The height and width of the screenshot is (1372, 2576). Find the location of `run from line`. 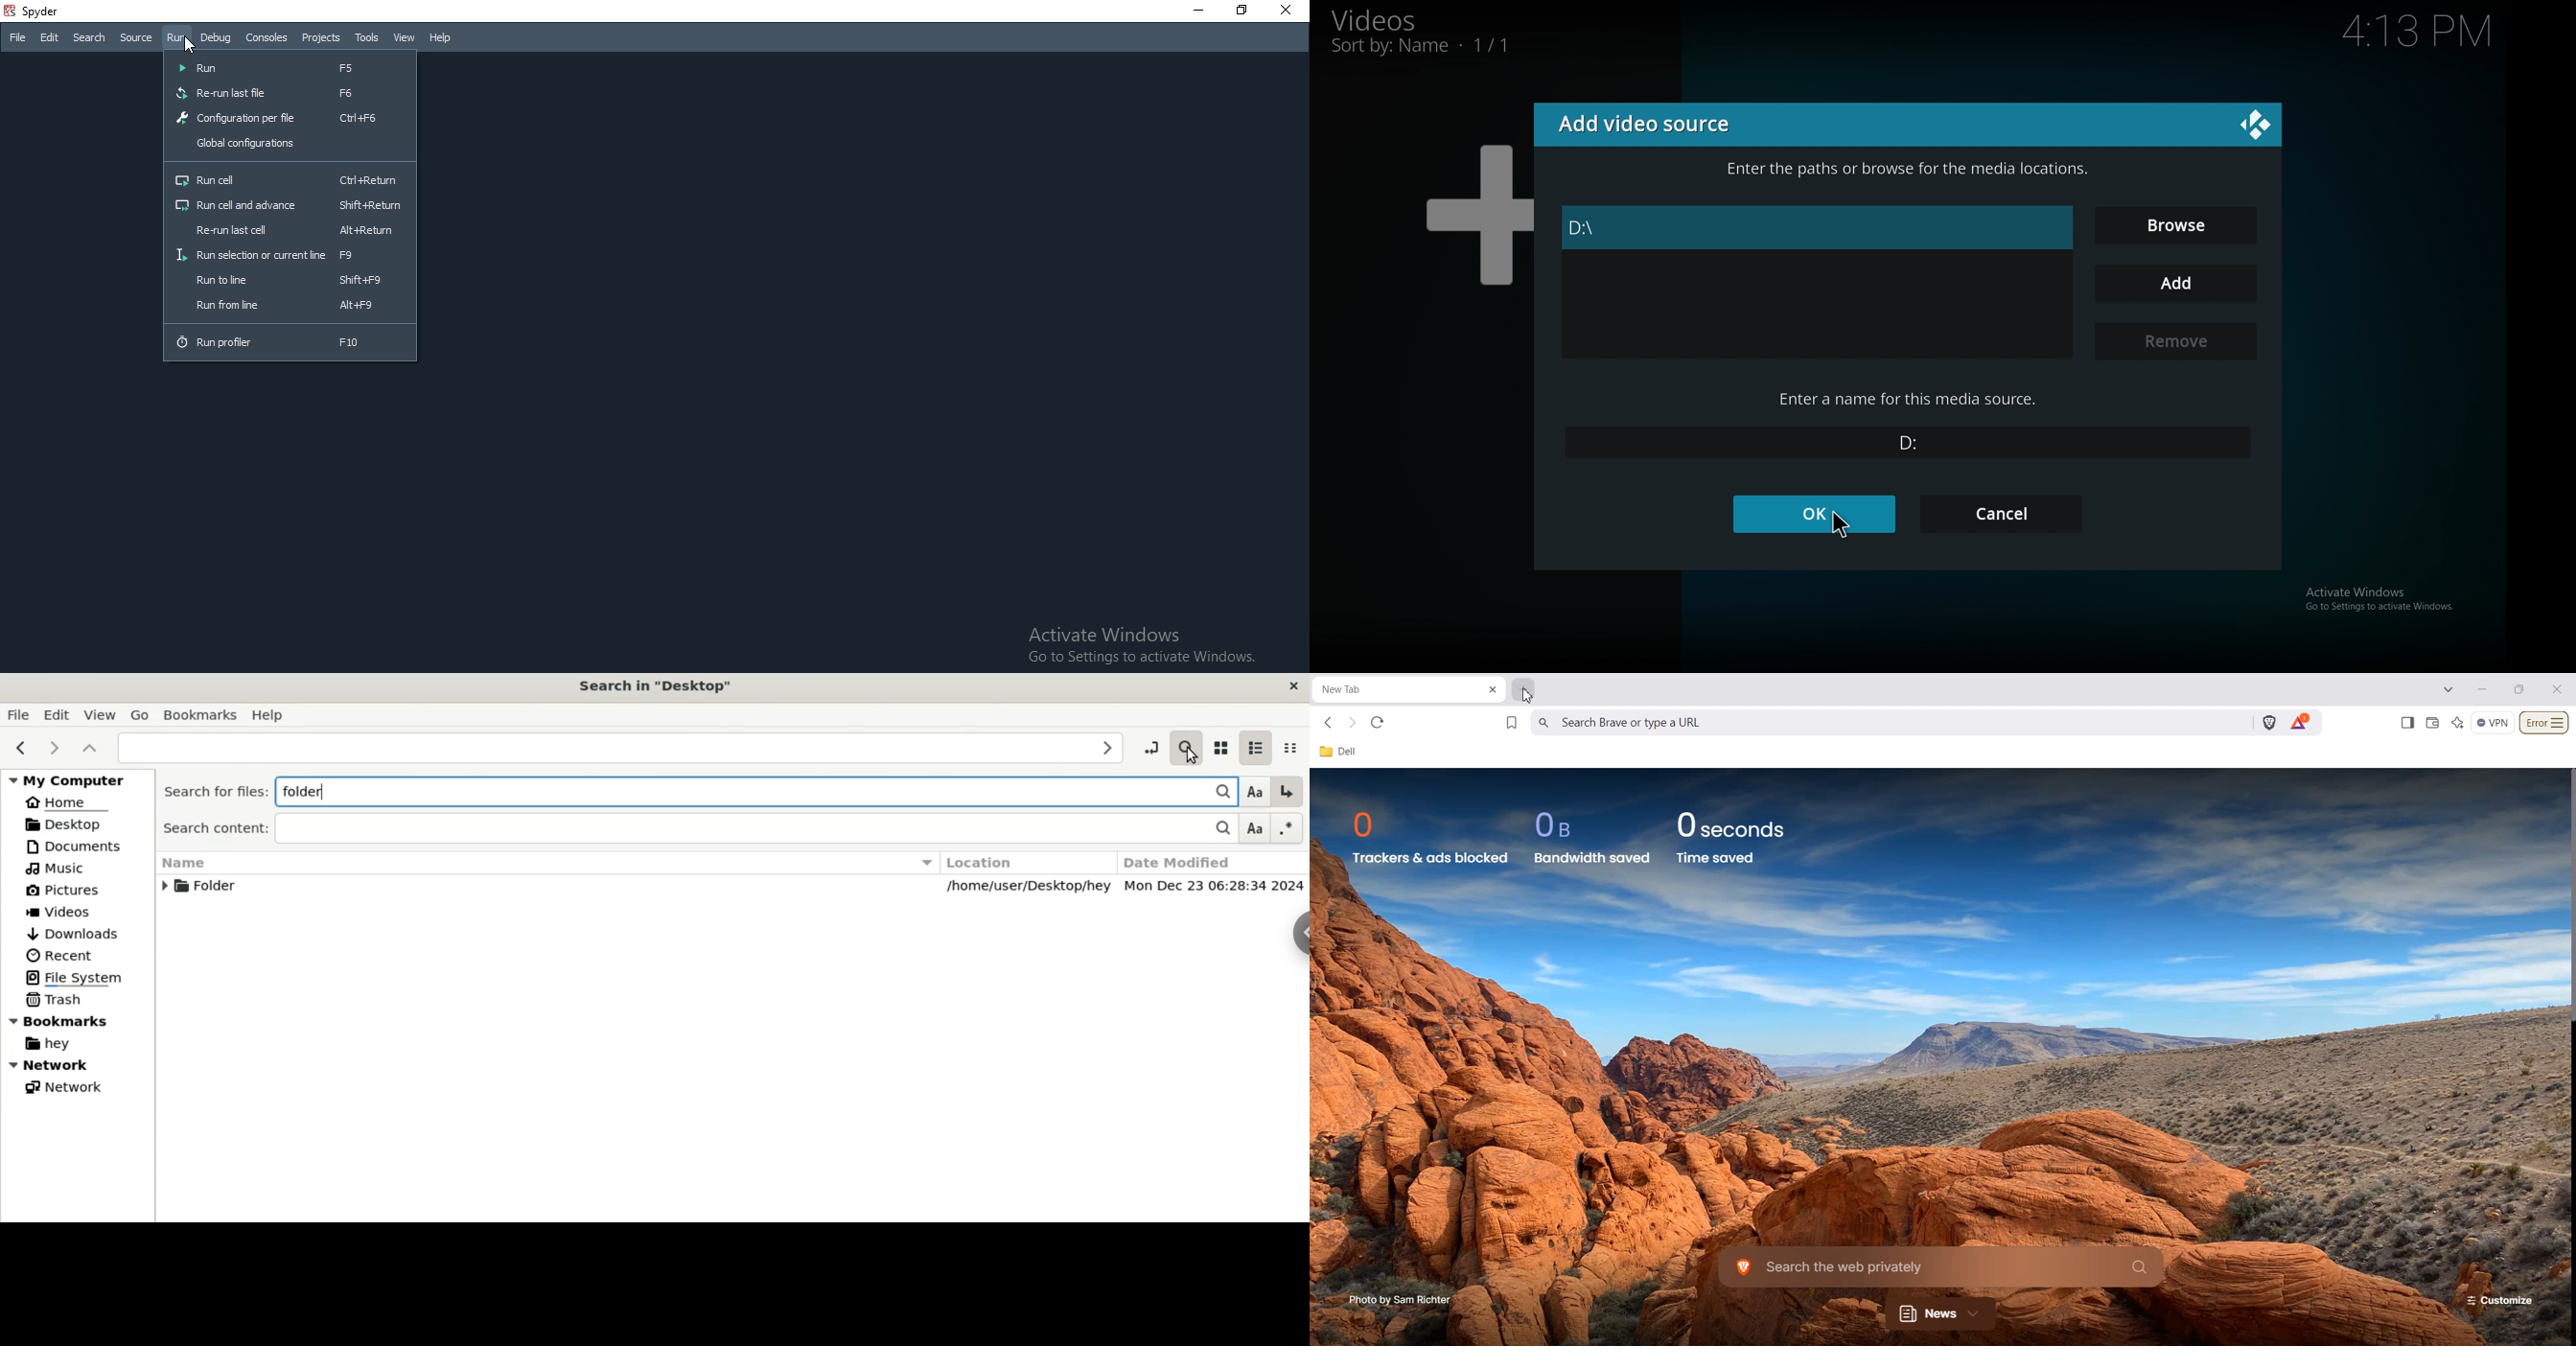

run from line is located at coordinates (292, 308).